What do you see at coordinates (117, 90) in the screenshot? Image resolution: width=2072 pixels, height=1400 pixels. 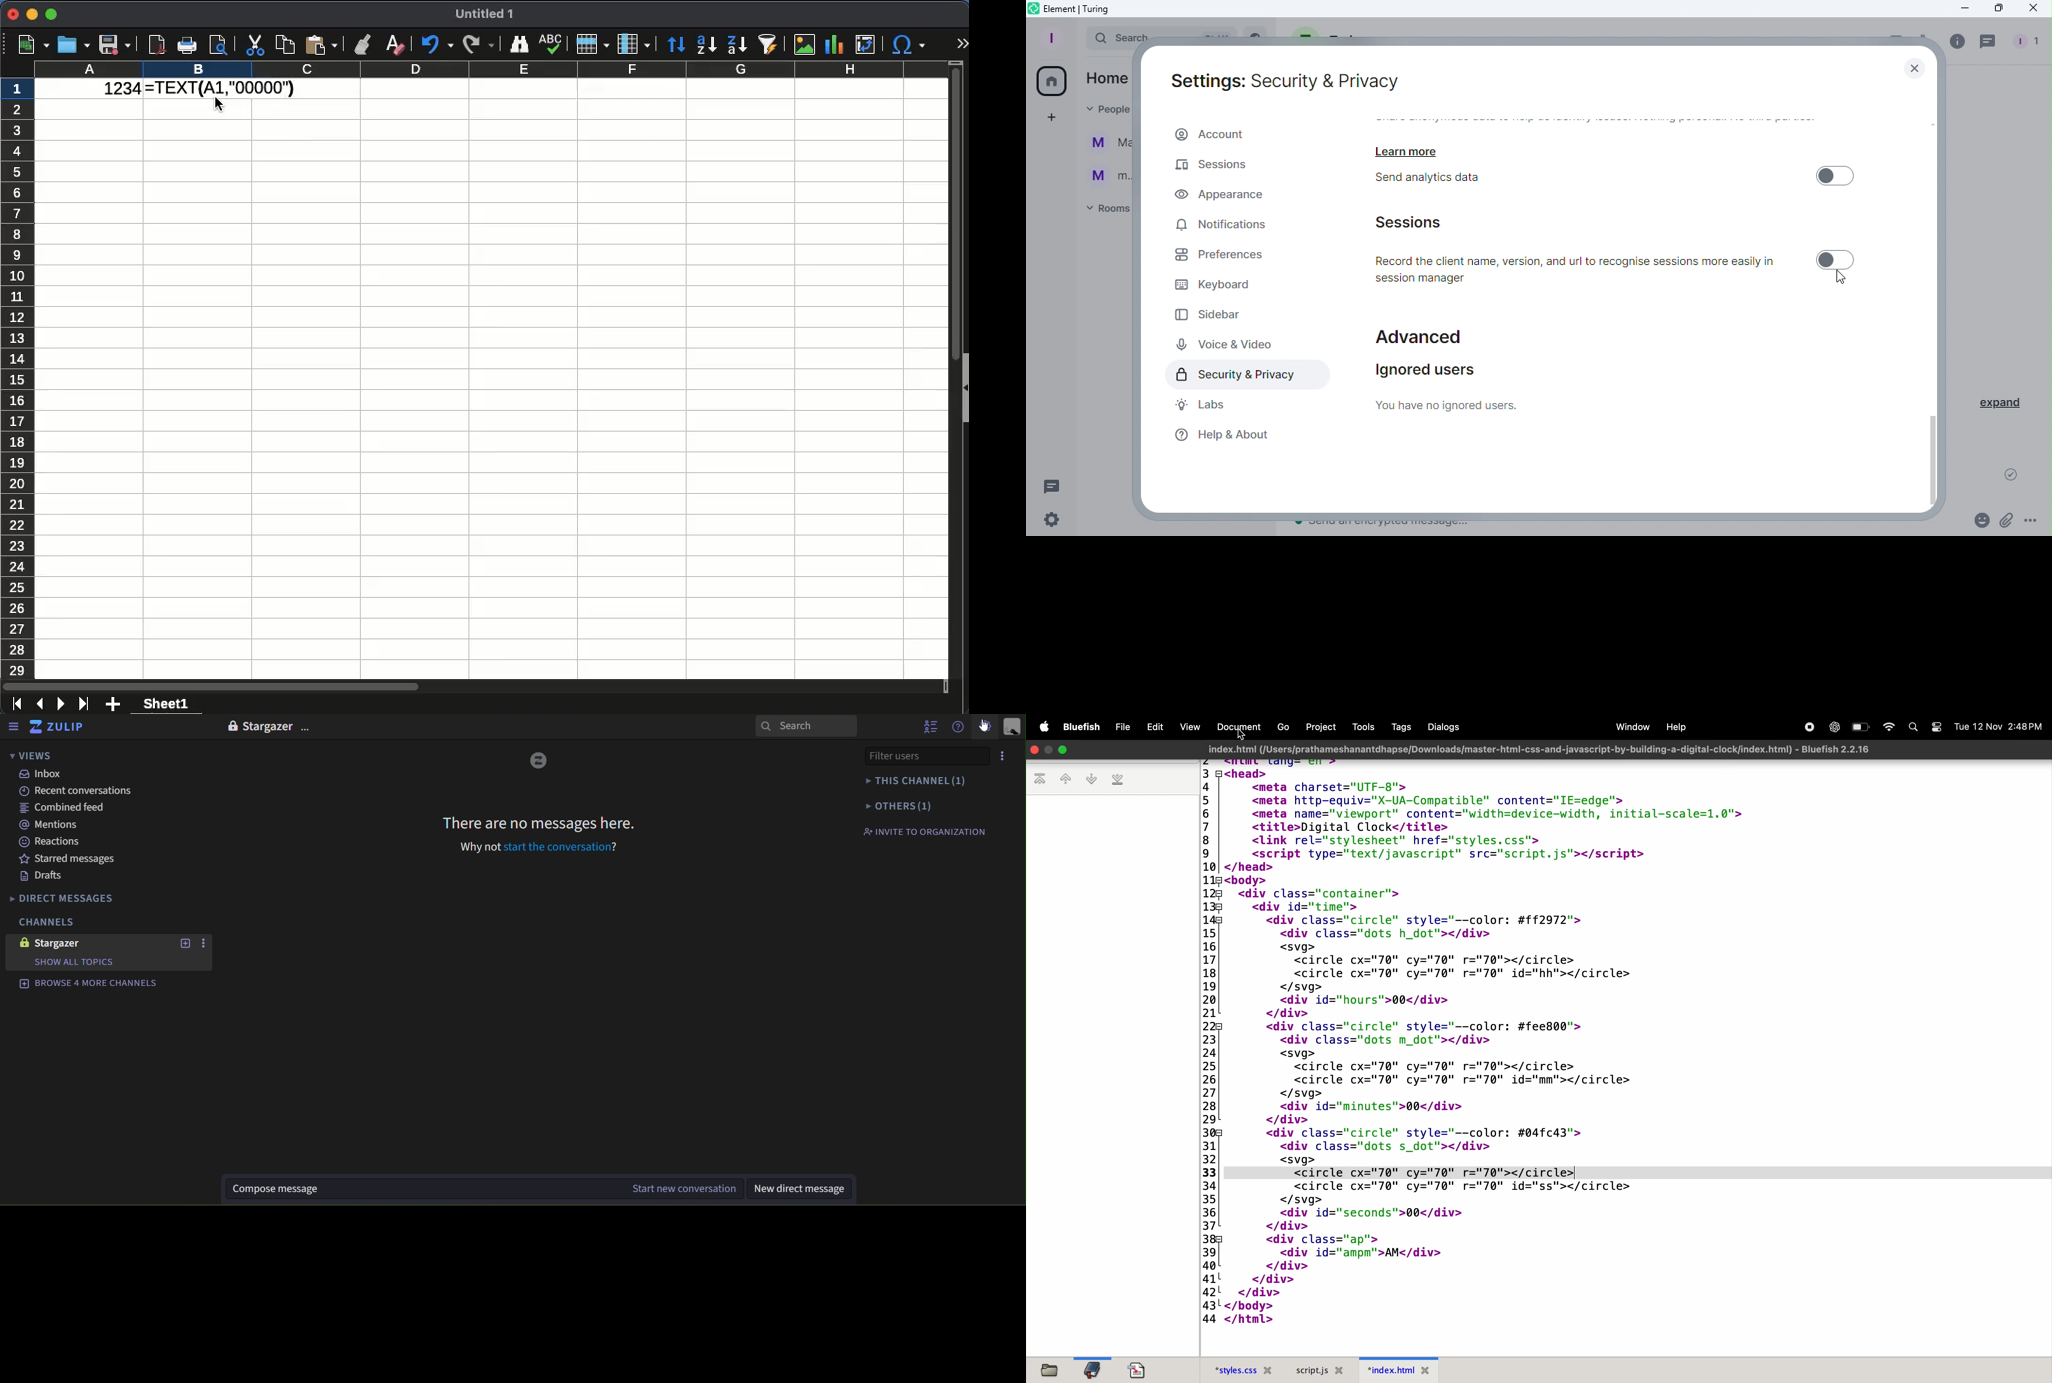 I see `1234` at bounding box center [117, 90].